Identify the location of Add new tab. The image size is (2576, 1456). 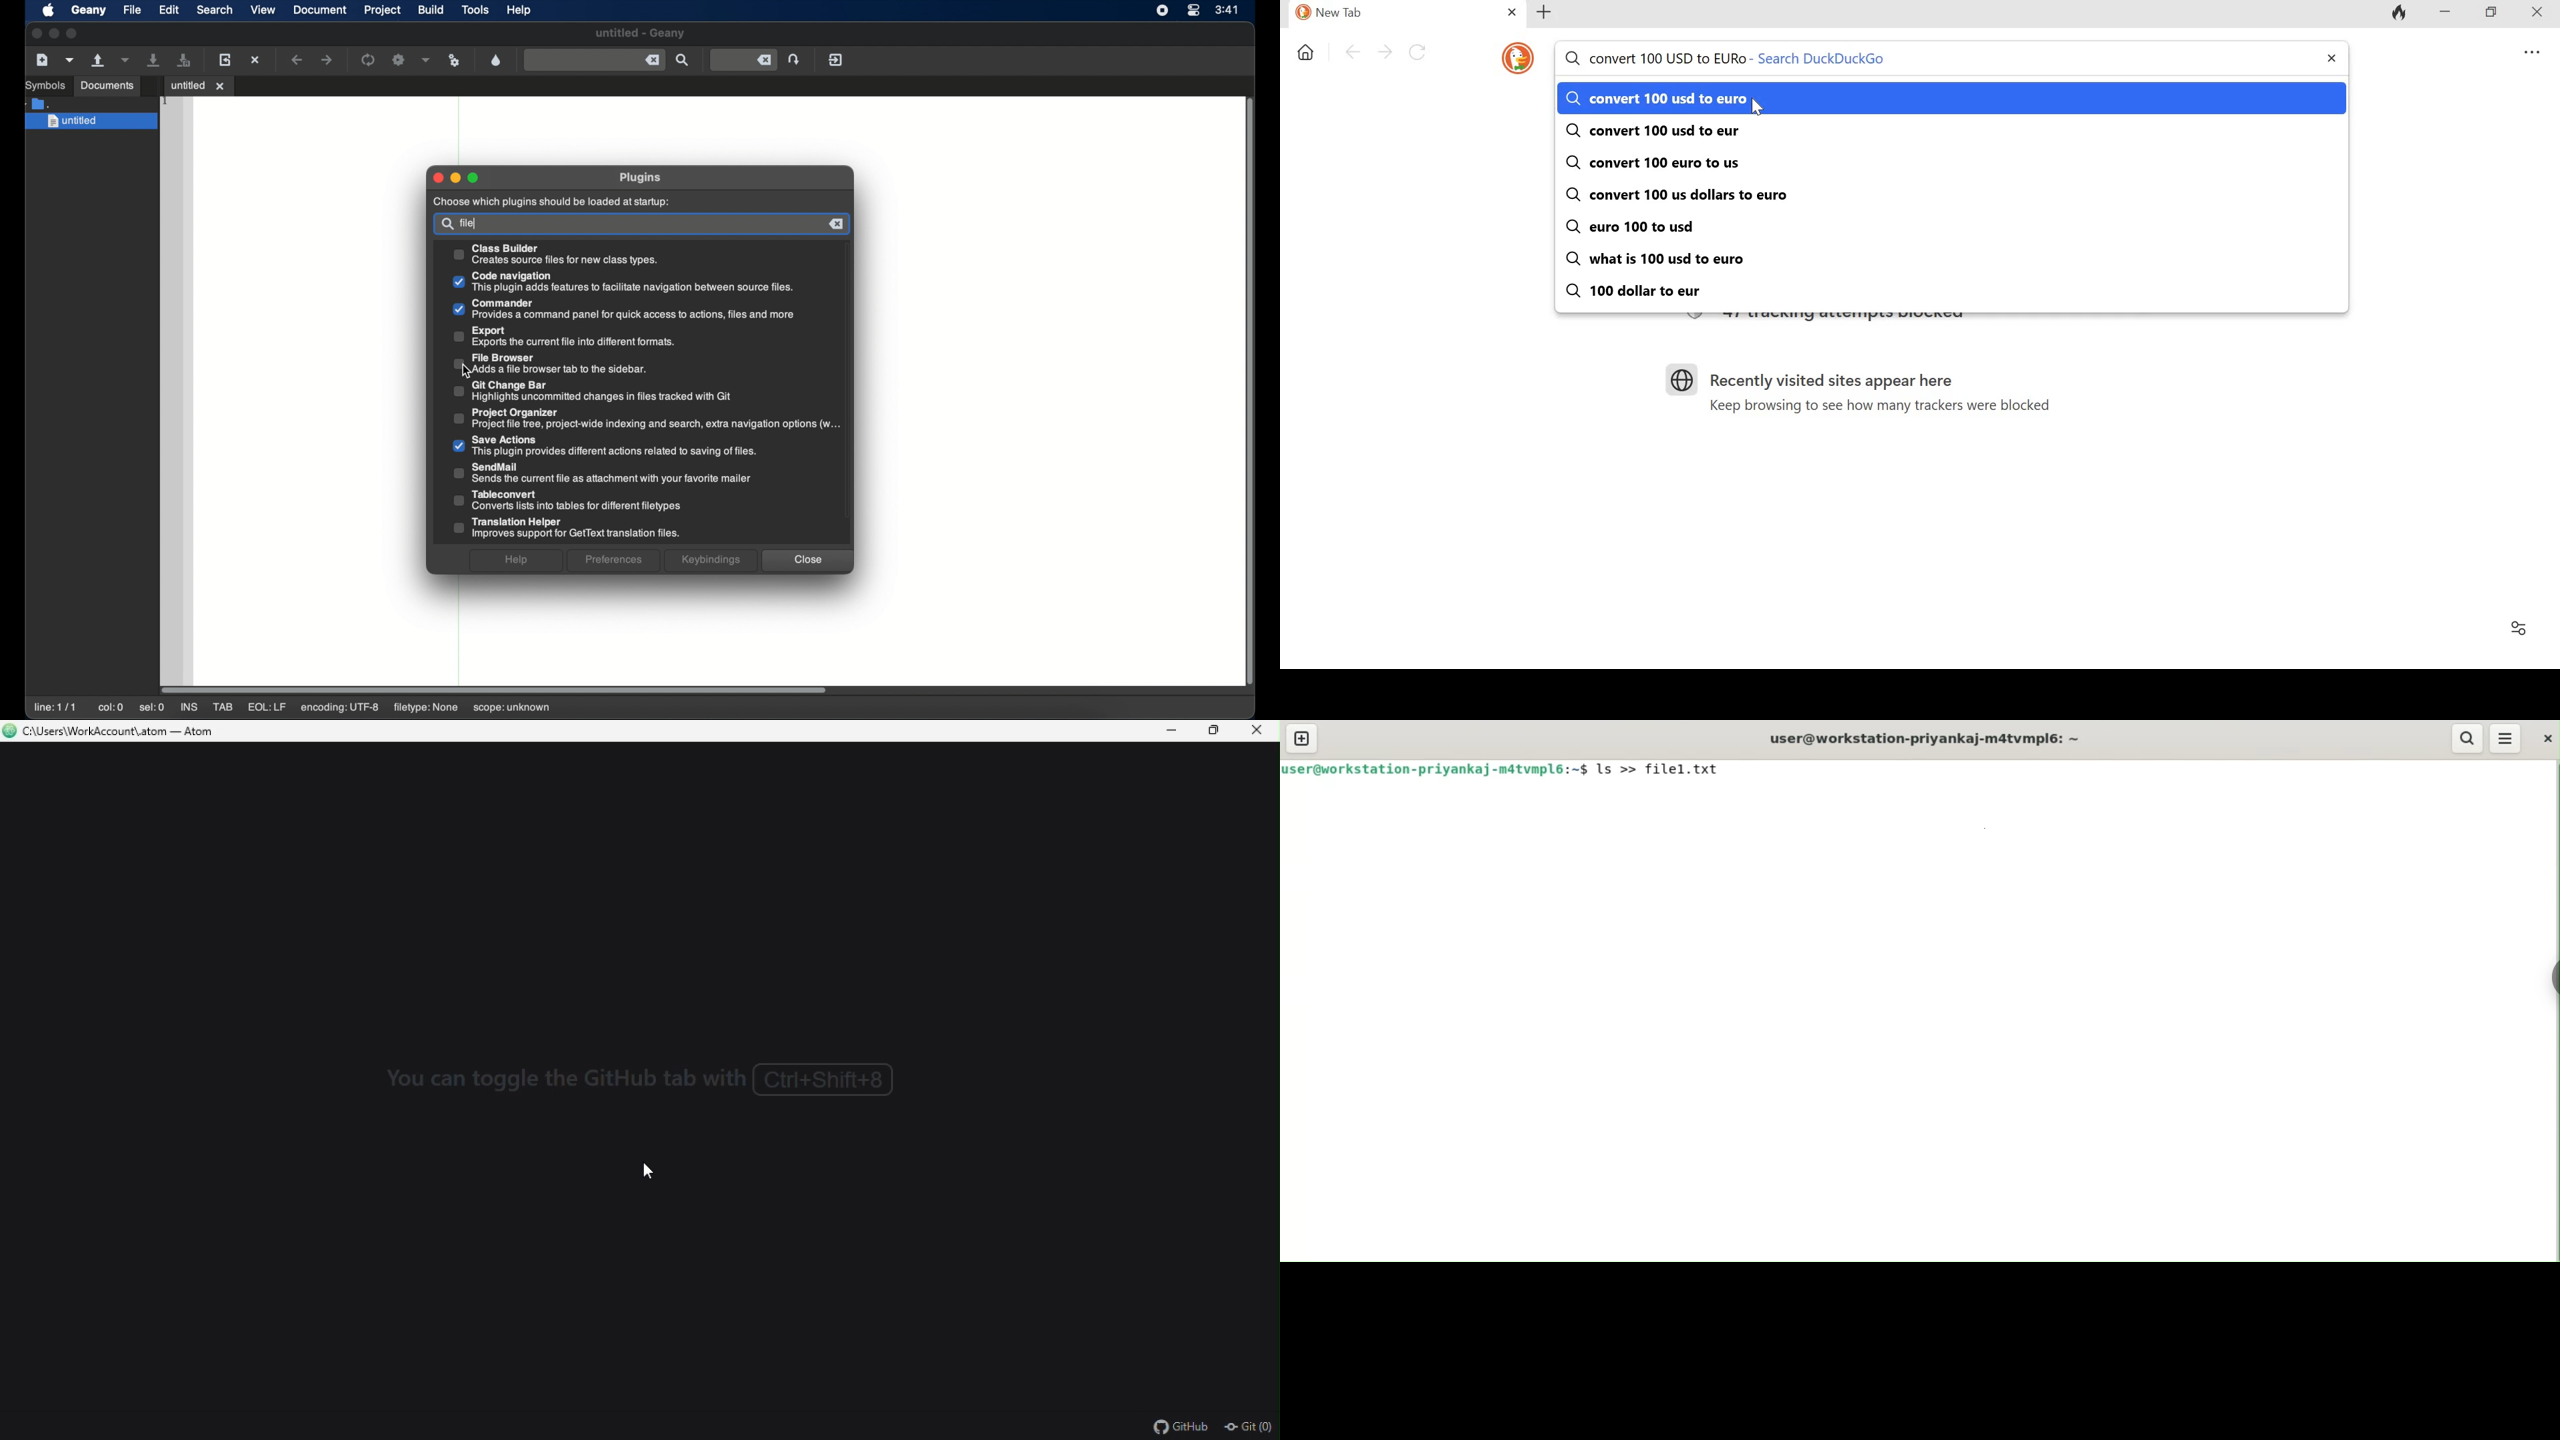
(1547, 12).